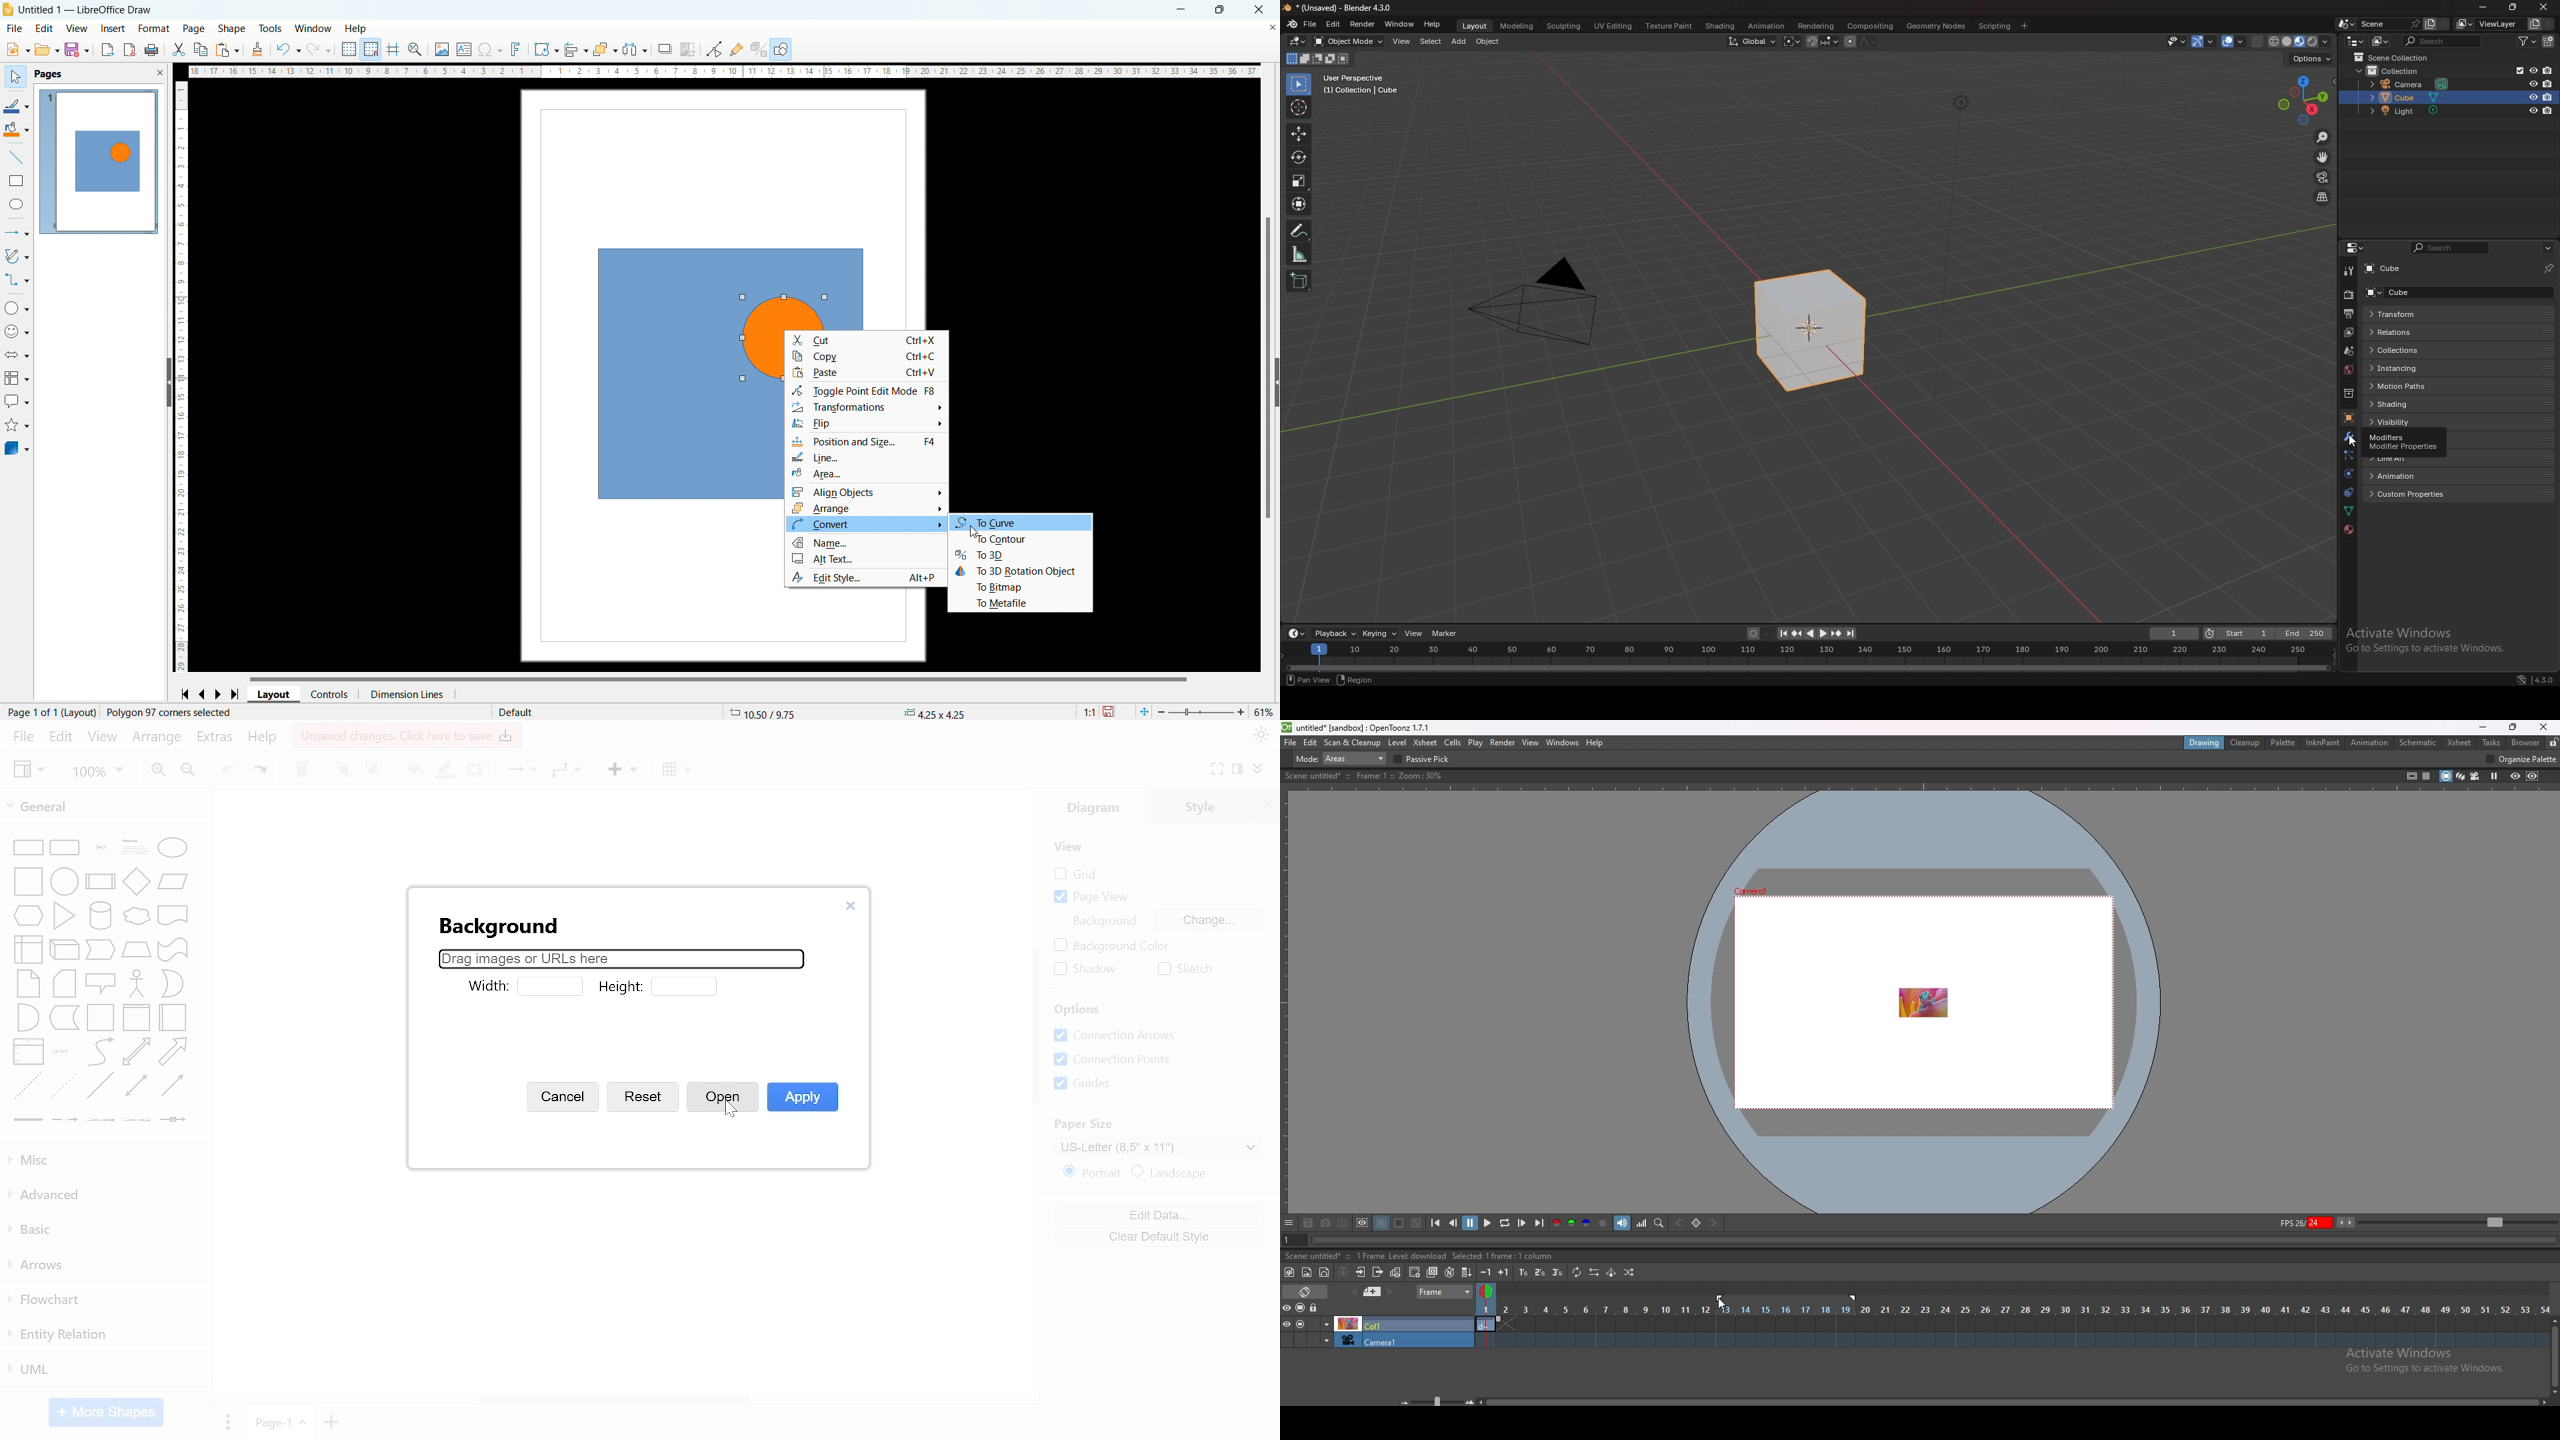  What do you see at coordinates (2412, 293) in the screenshot?
I see `cube` at bounding box center [2412, 293].